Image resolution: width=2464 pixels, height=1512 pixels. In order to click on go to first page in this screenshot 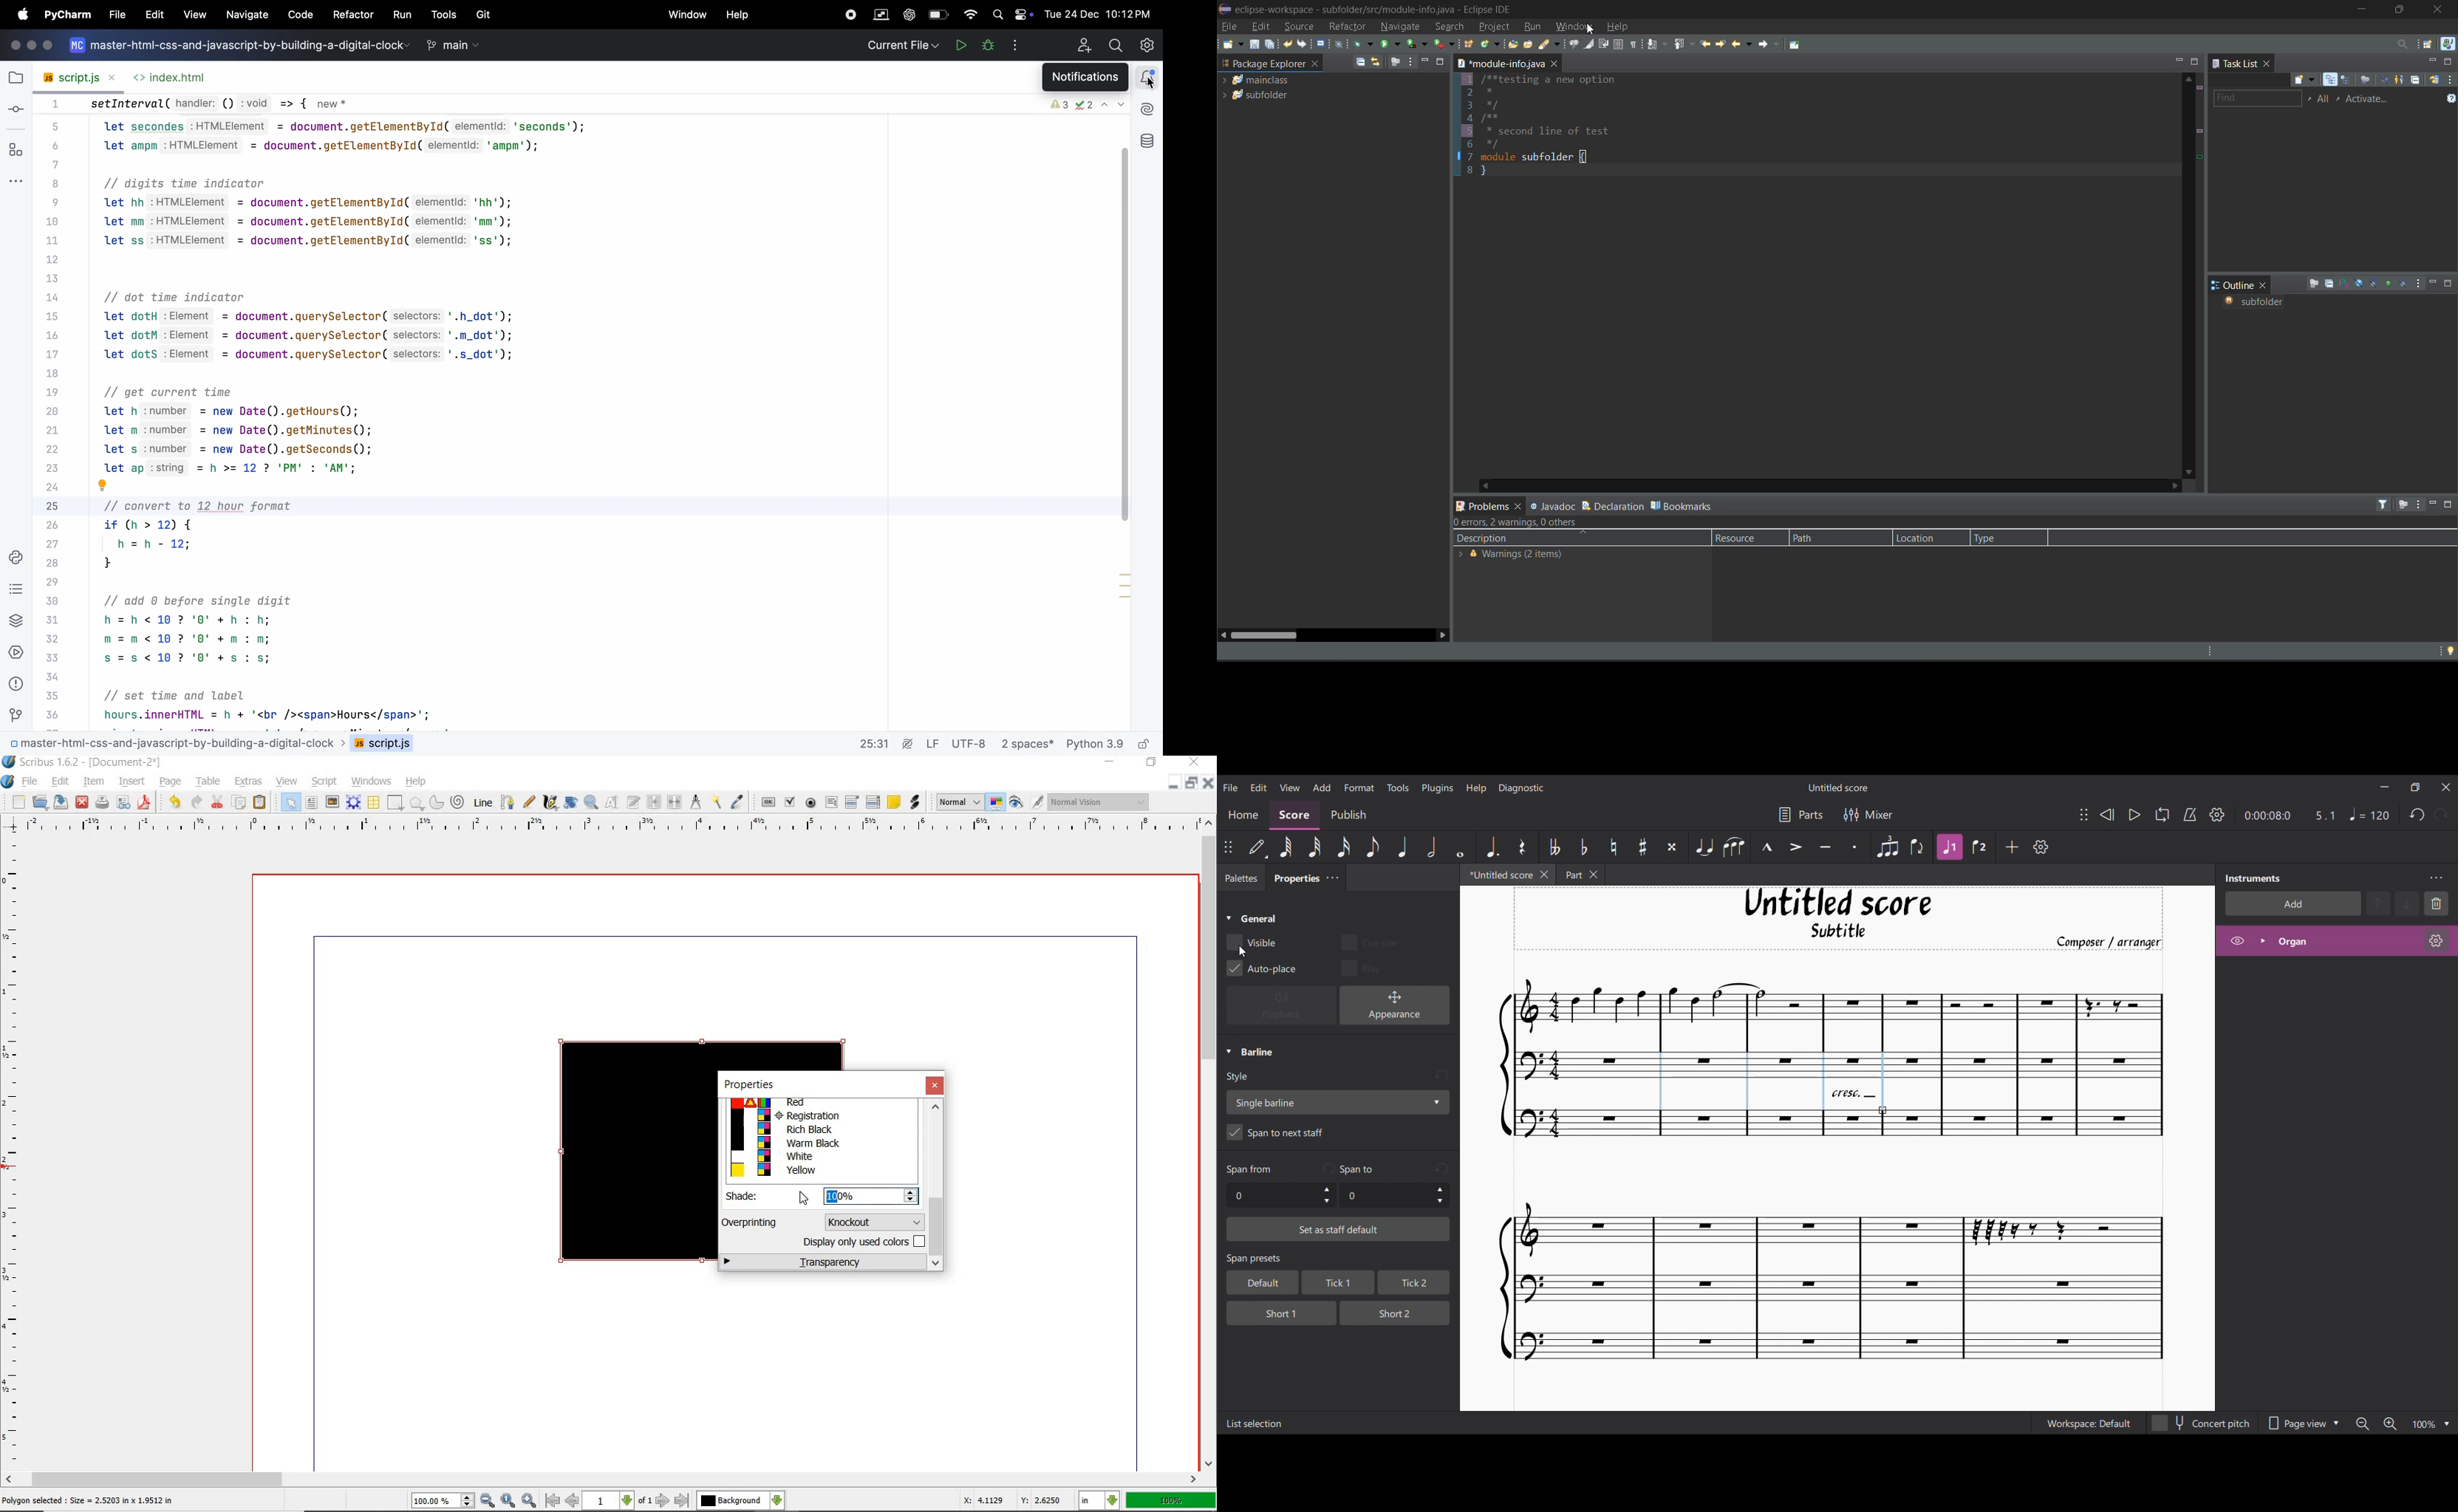, I will do `click(552, 1502)`.